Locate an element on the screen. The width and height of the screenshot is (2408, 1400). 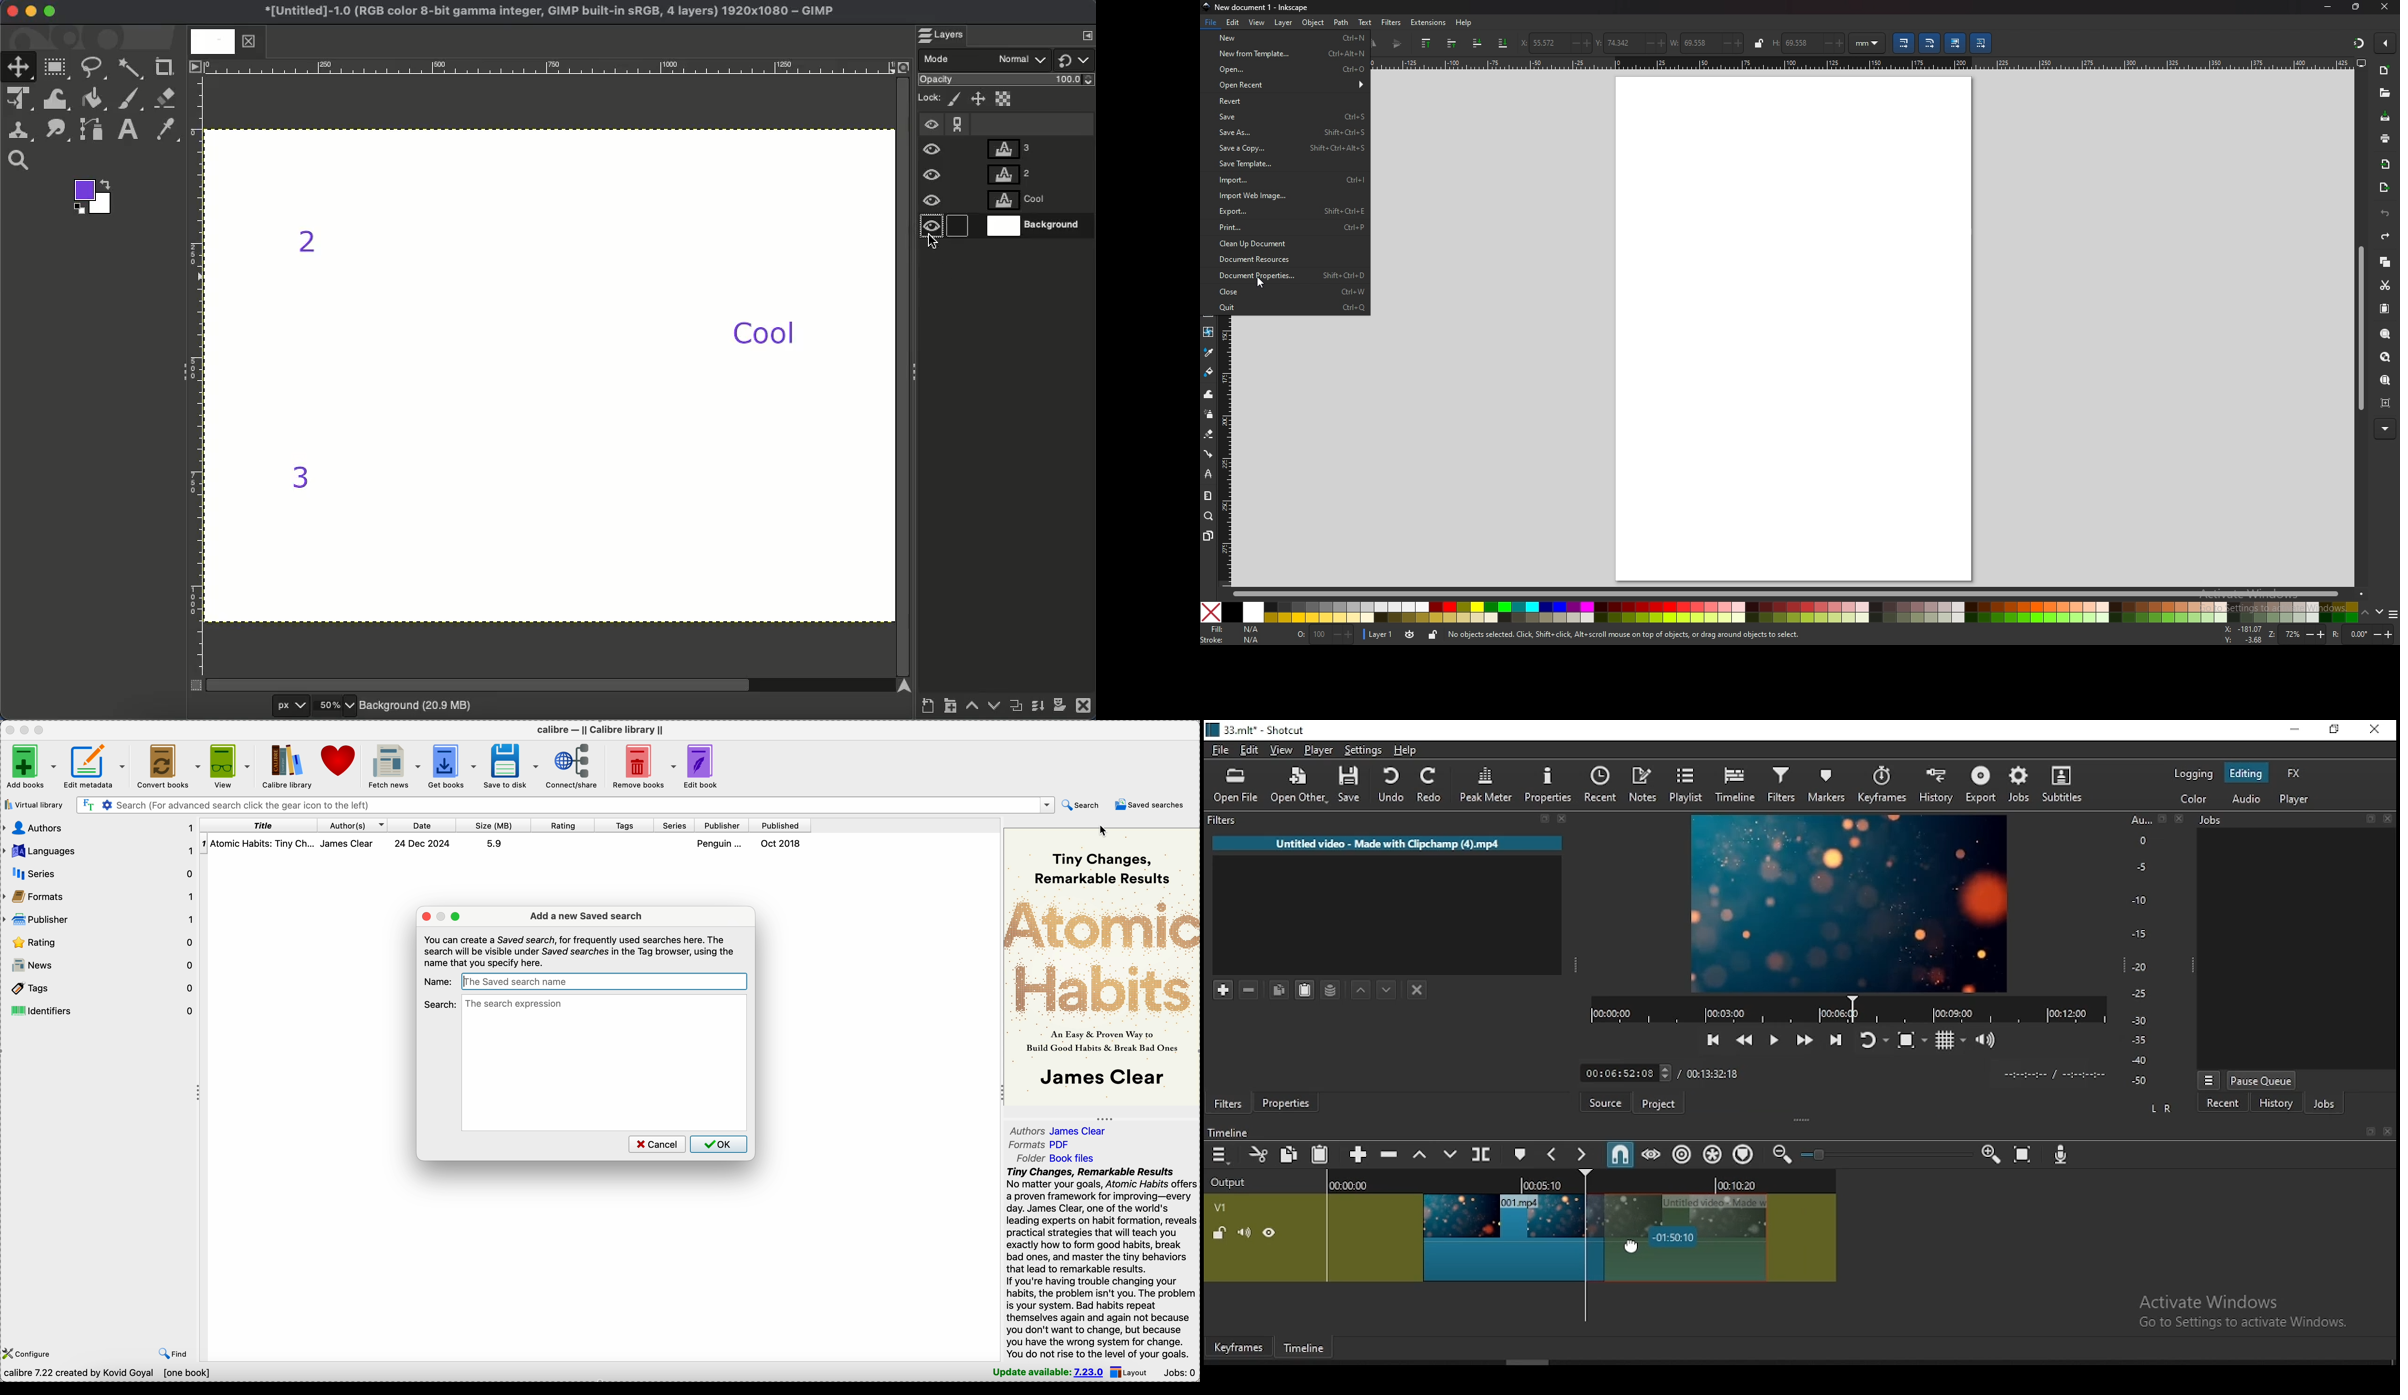
(un)mute is located at coordinates (1242, 1233).